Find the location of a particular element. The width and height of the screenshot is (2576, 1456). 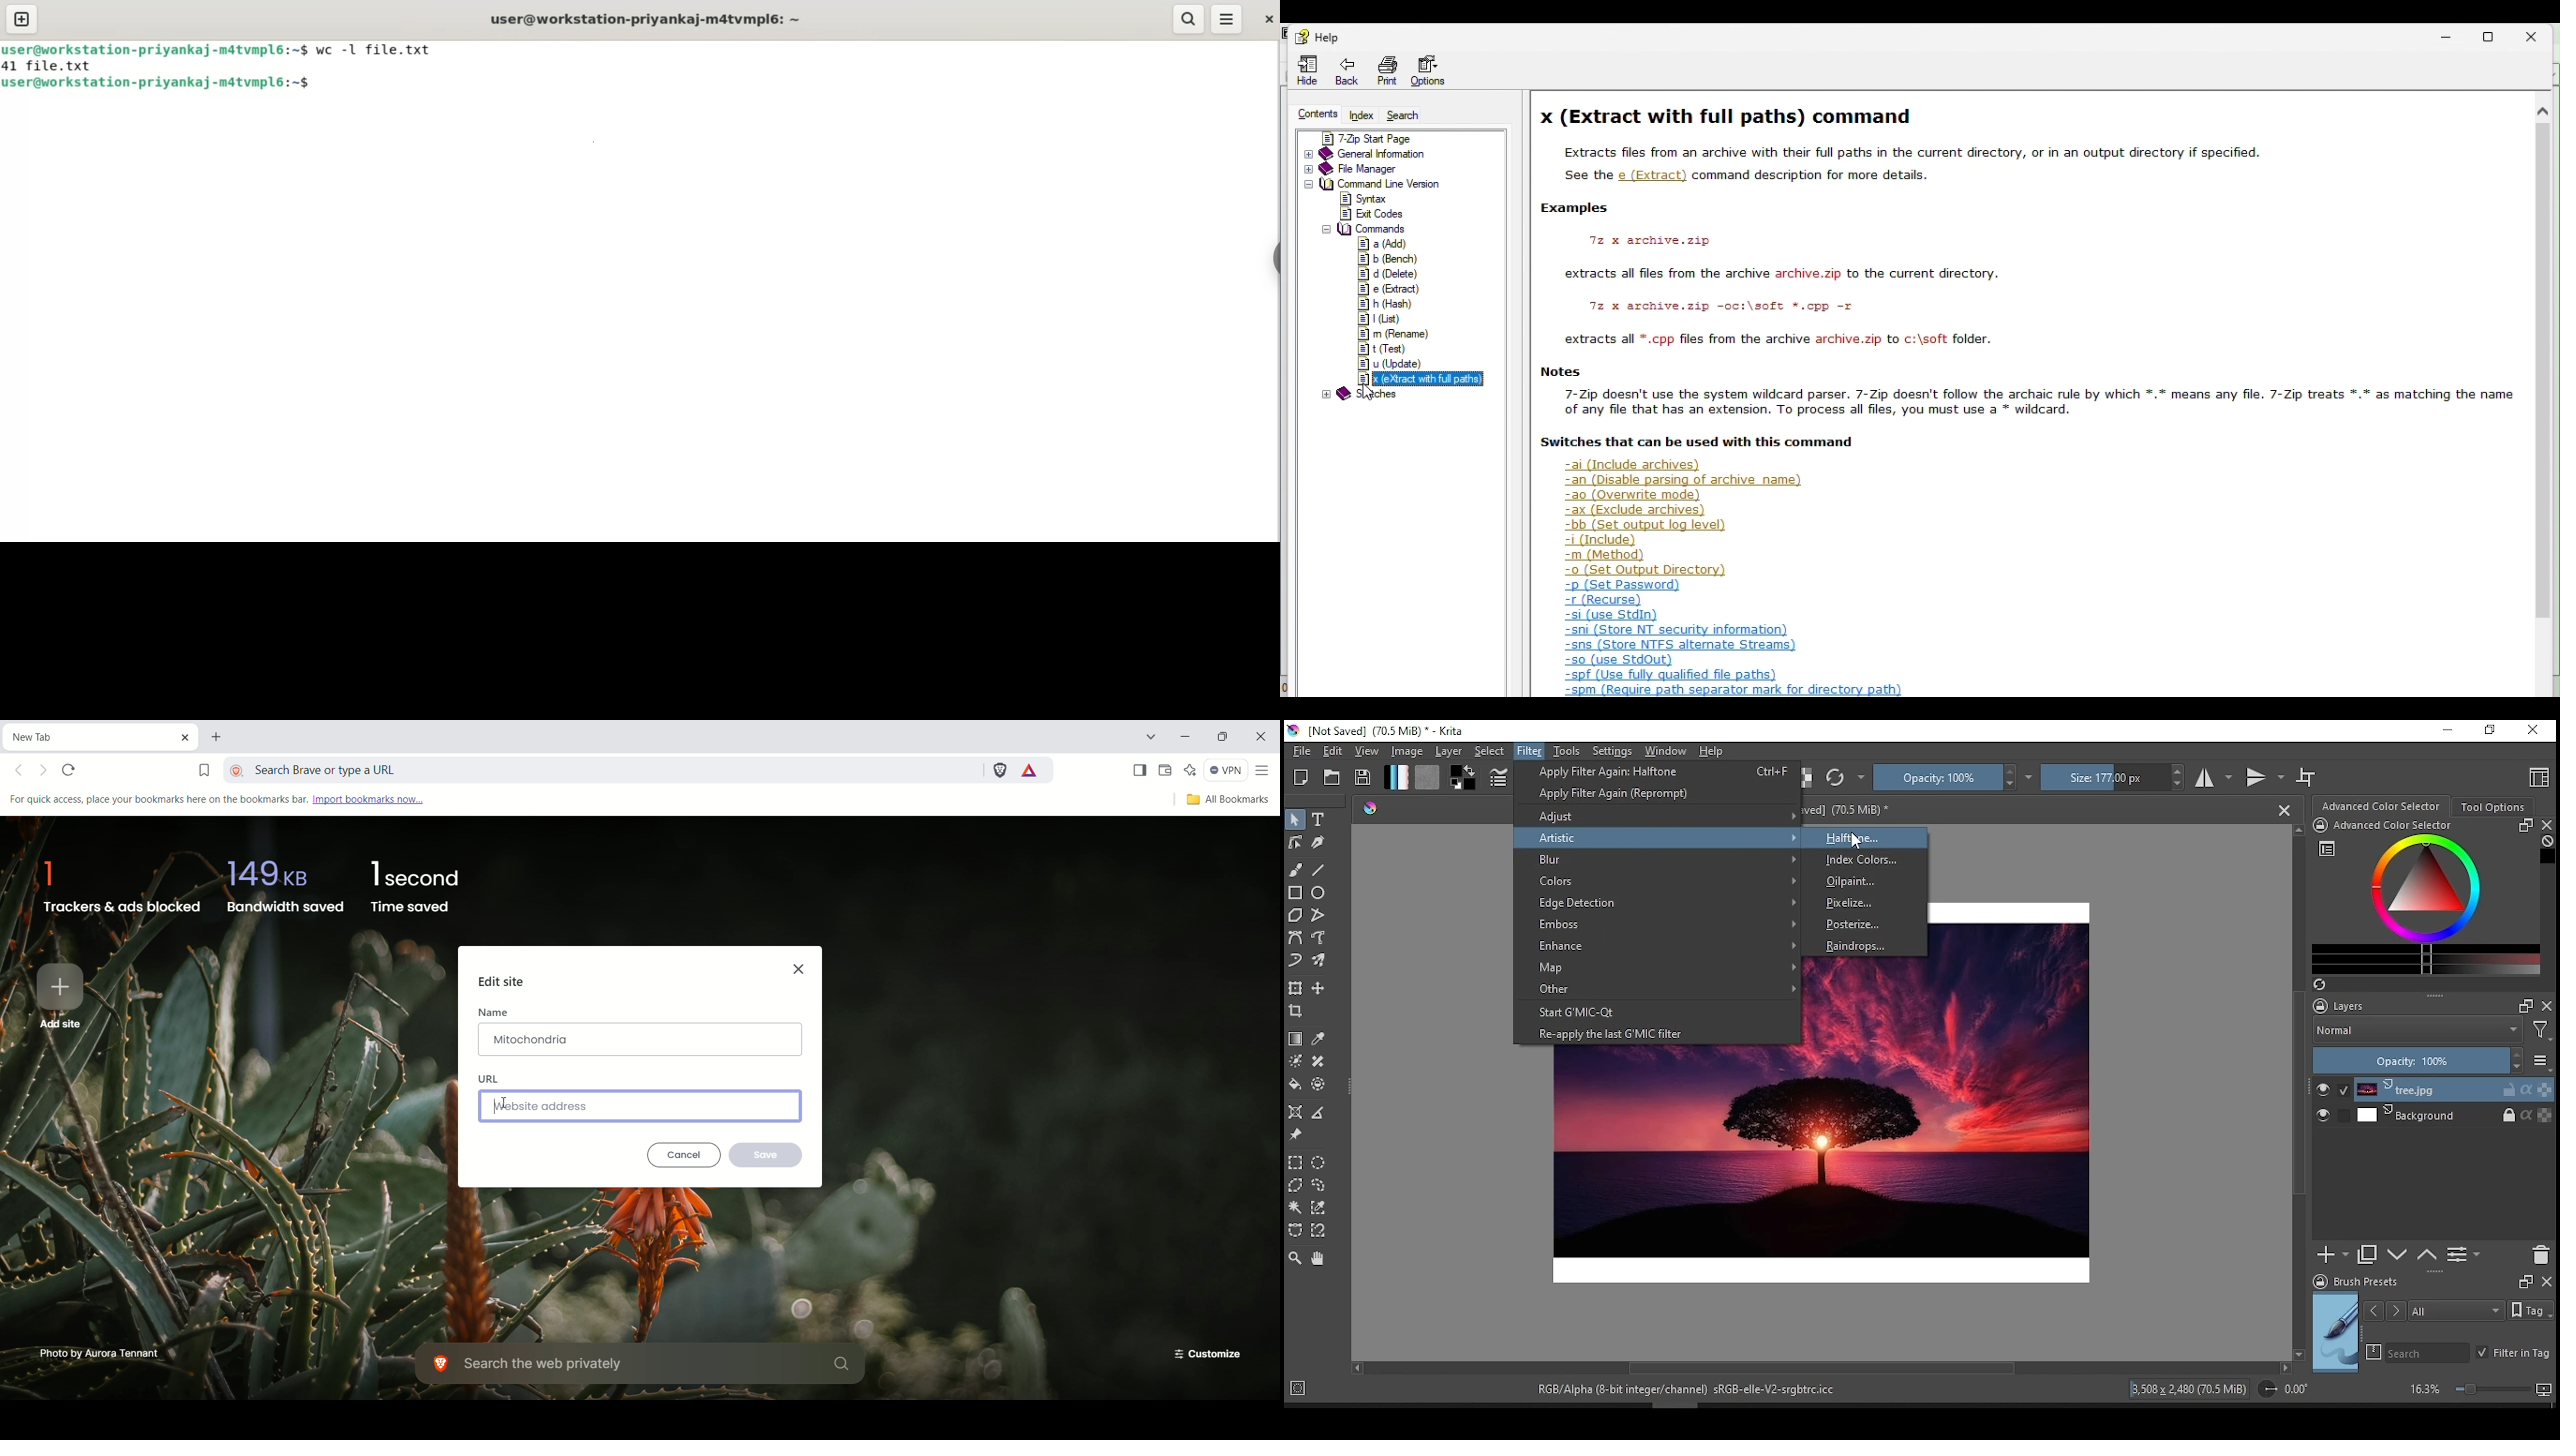

paint brush tool is located at coordinates (1296, 869).